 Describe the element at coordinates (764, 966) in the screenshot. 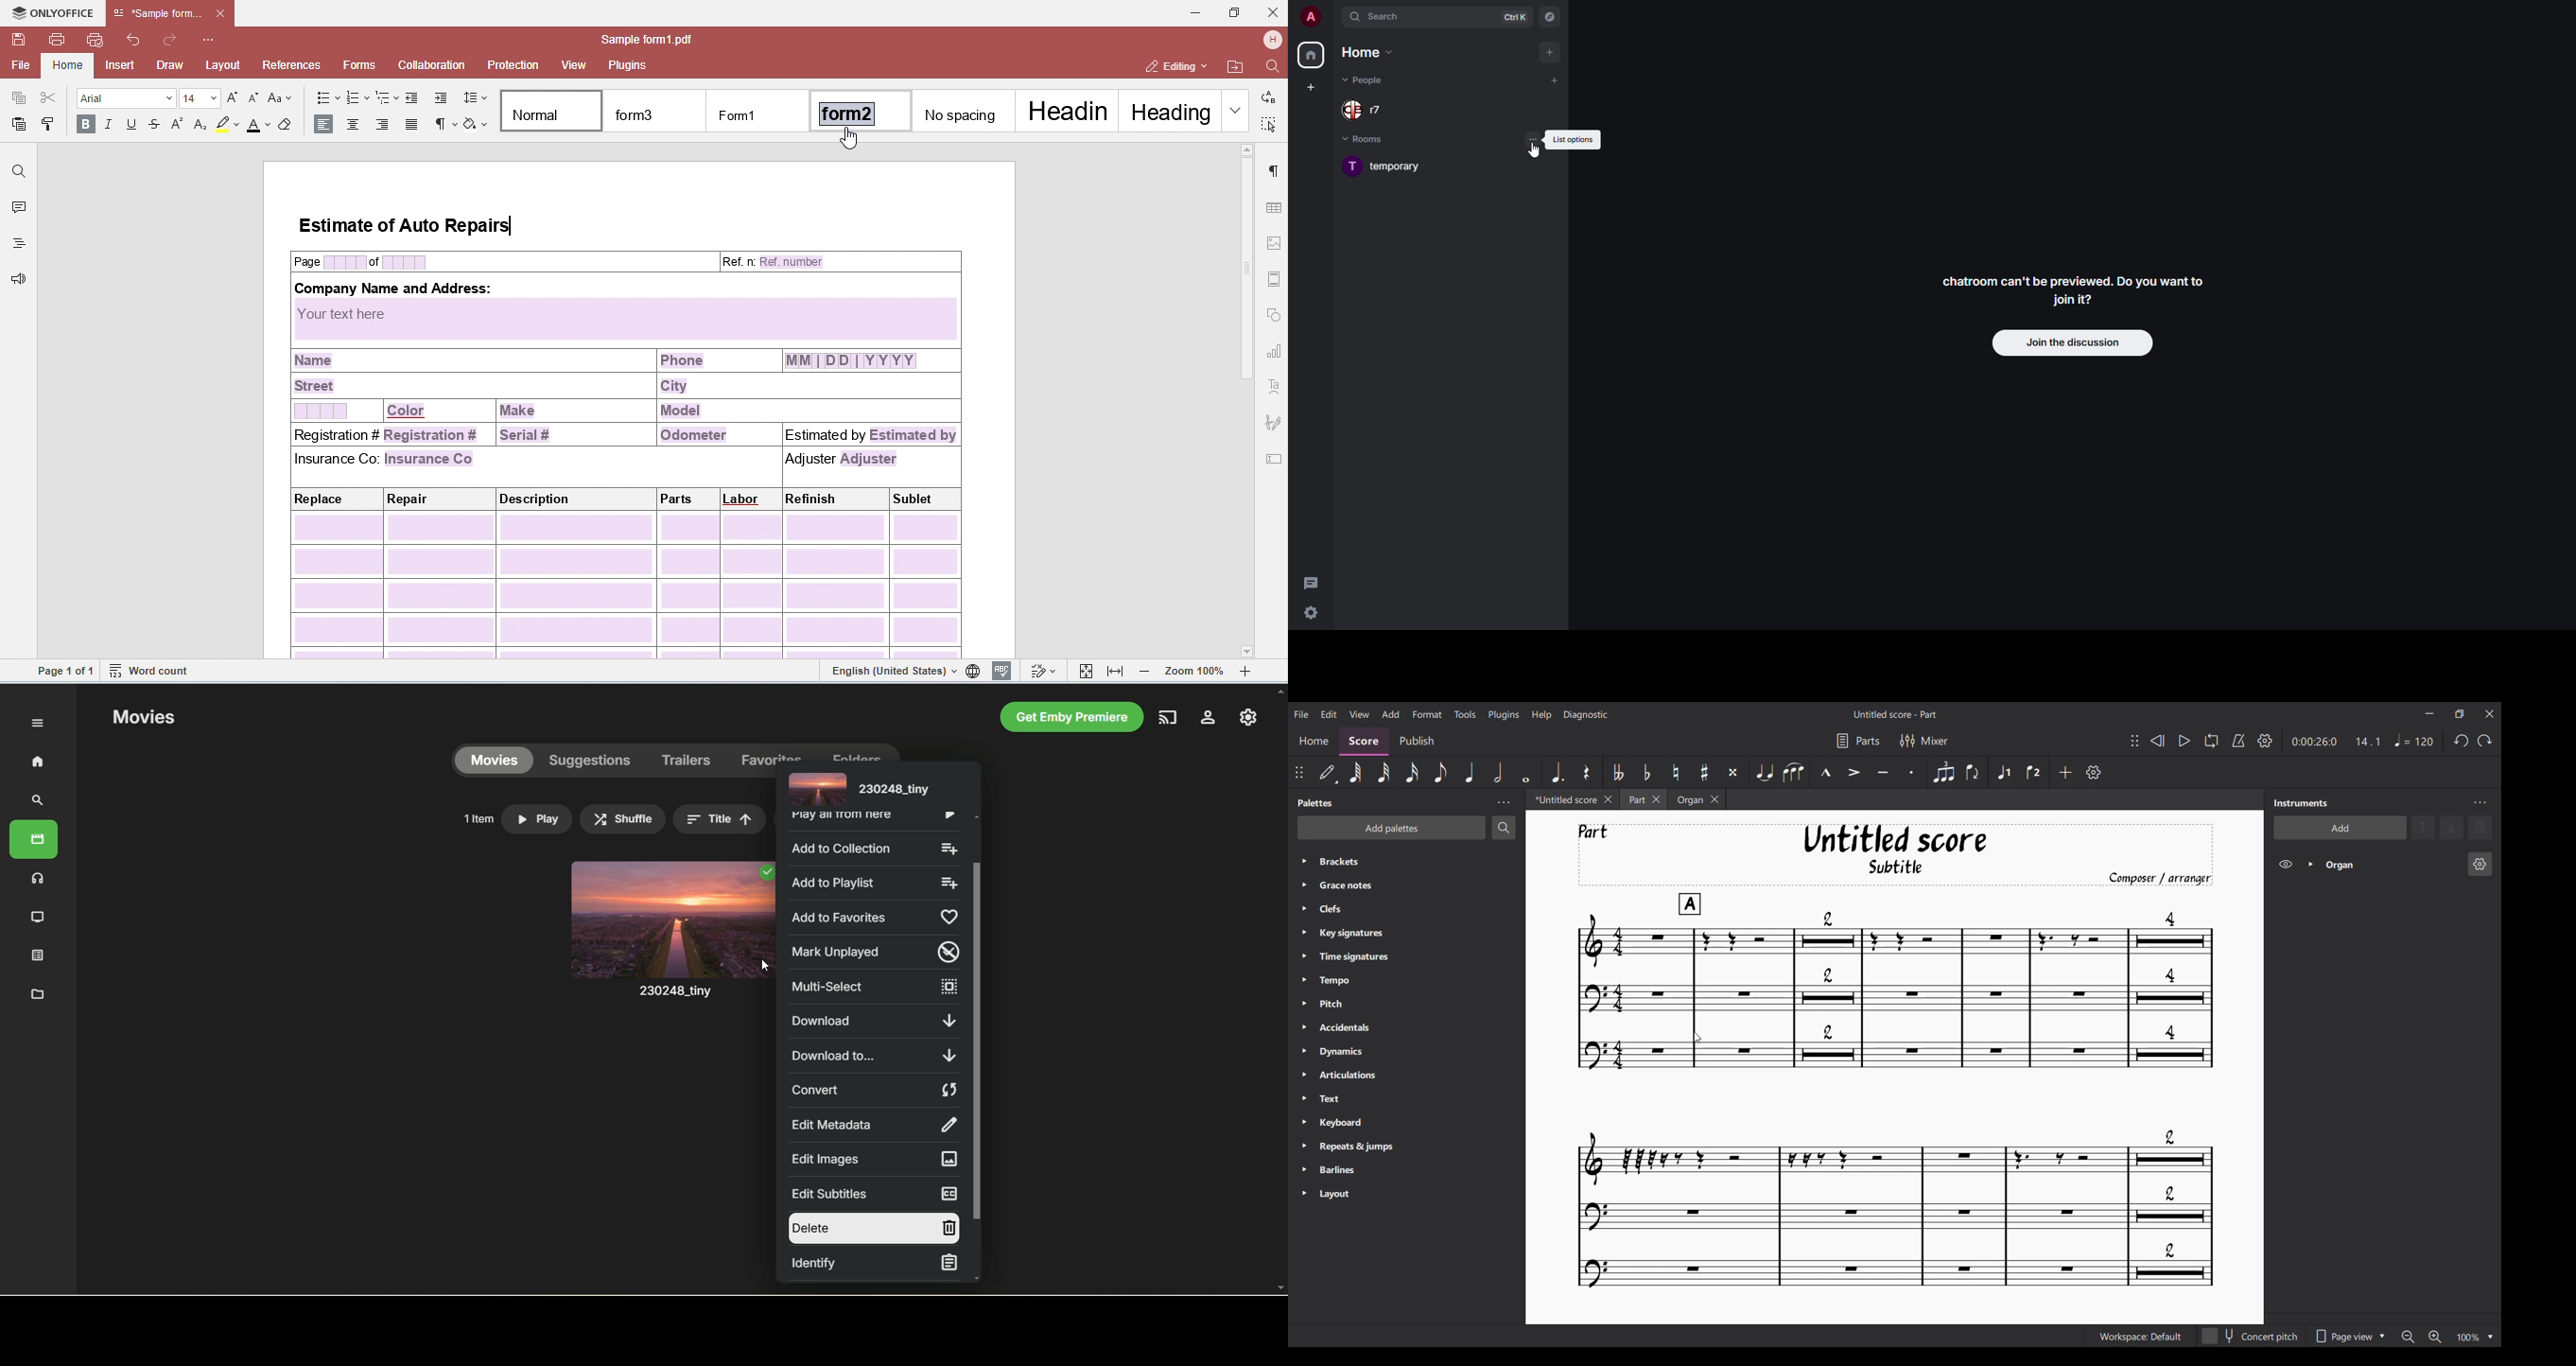

I see `Cursor` at that location.